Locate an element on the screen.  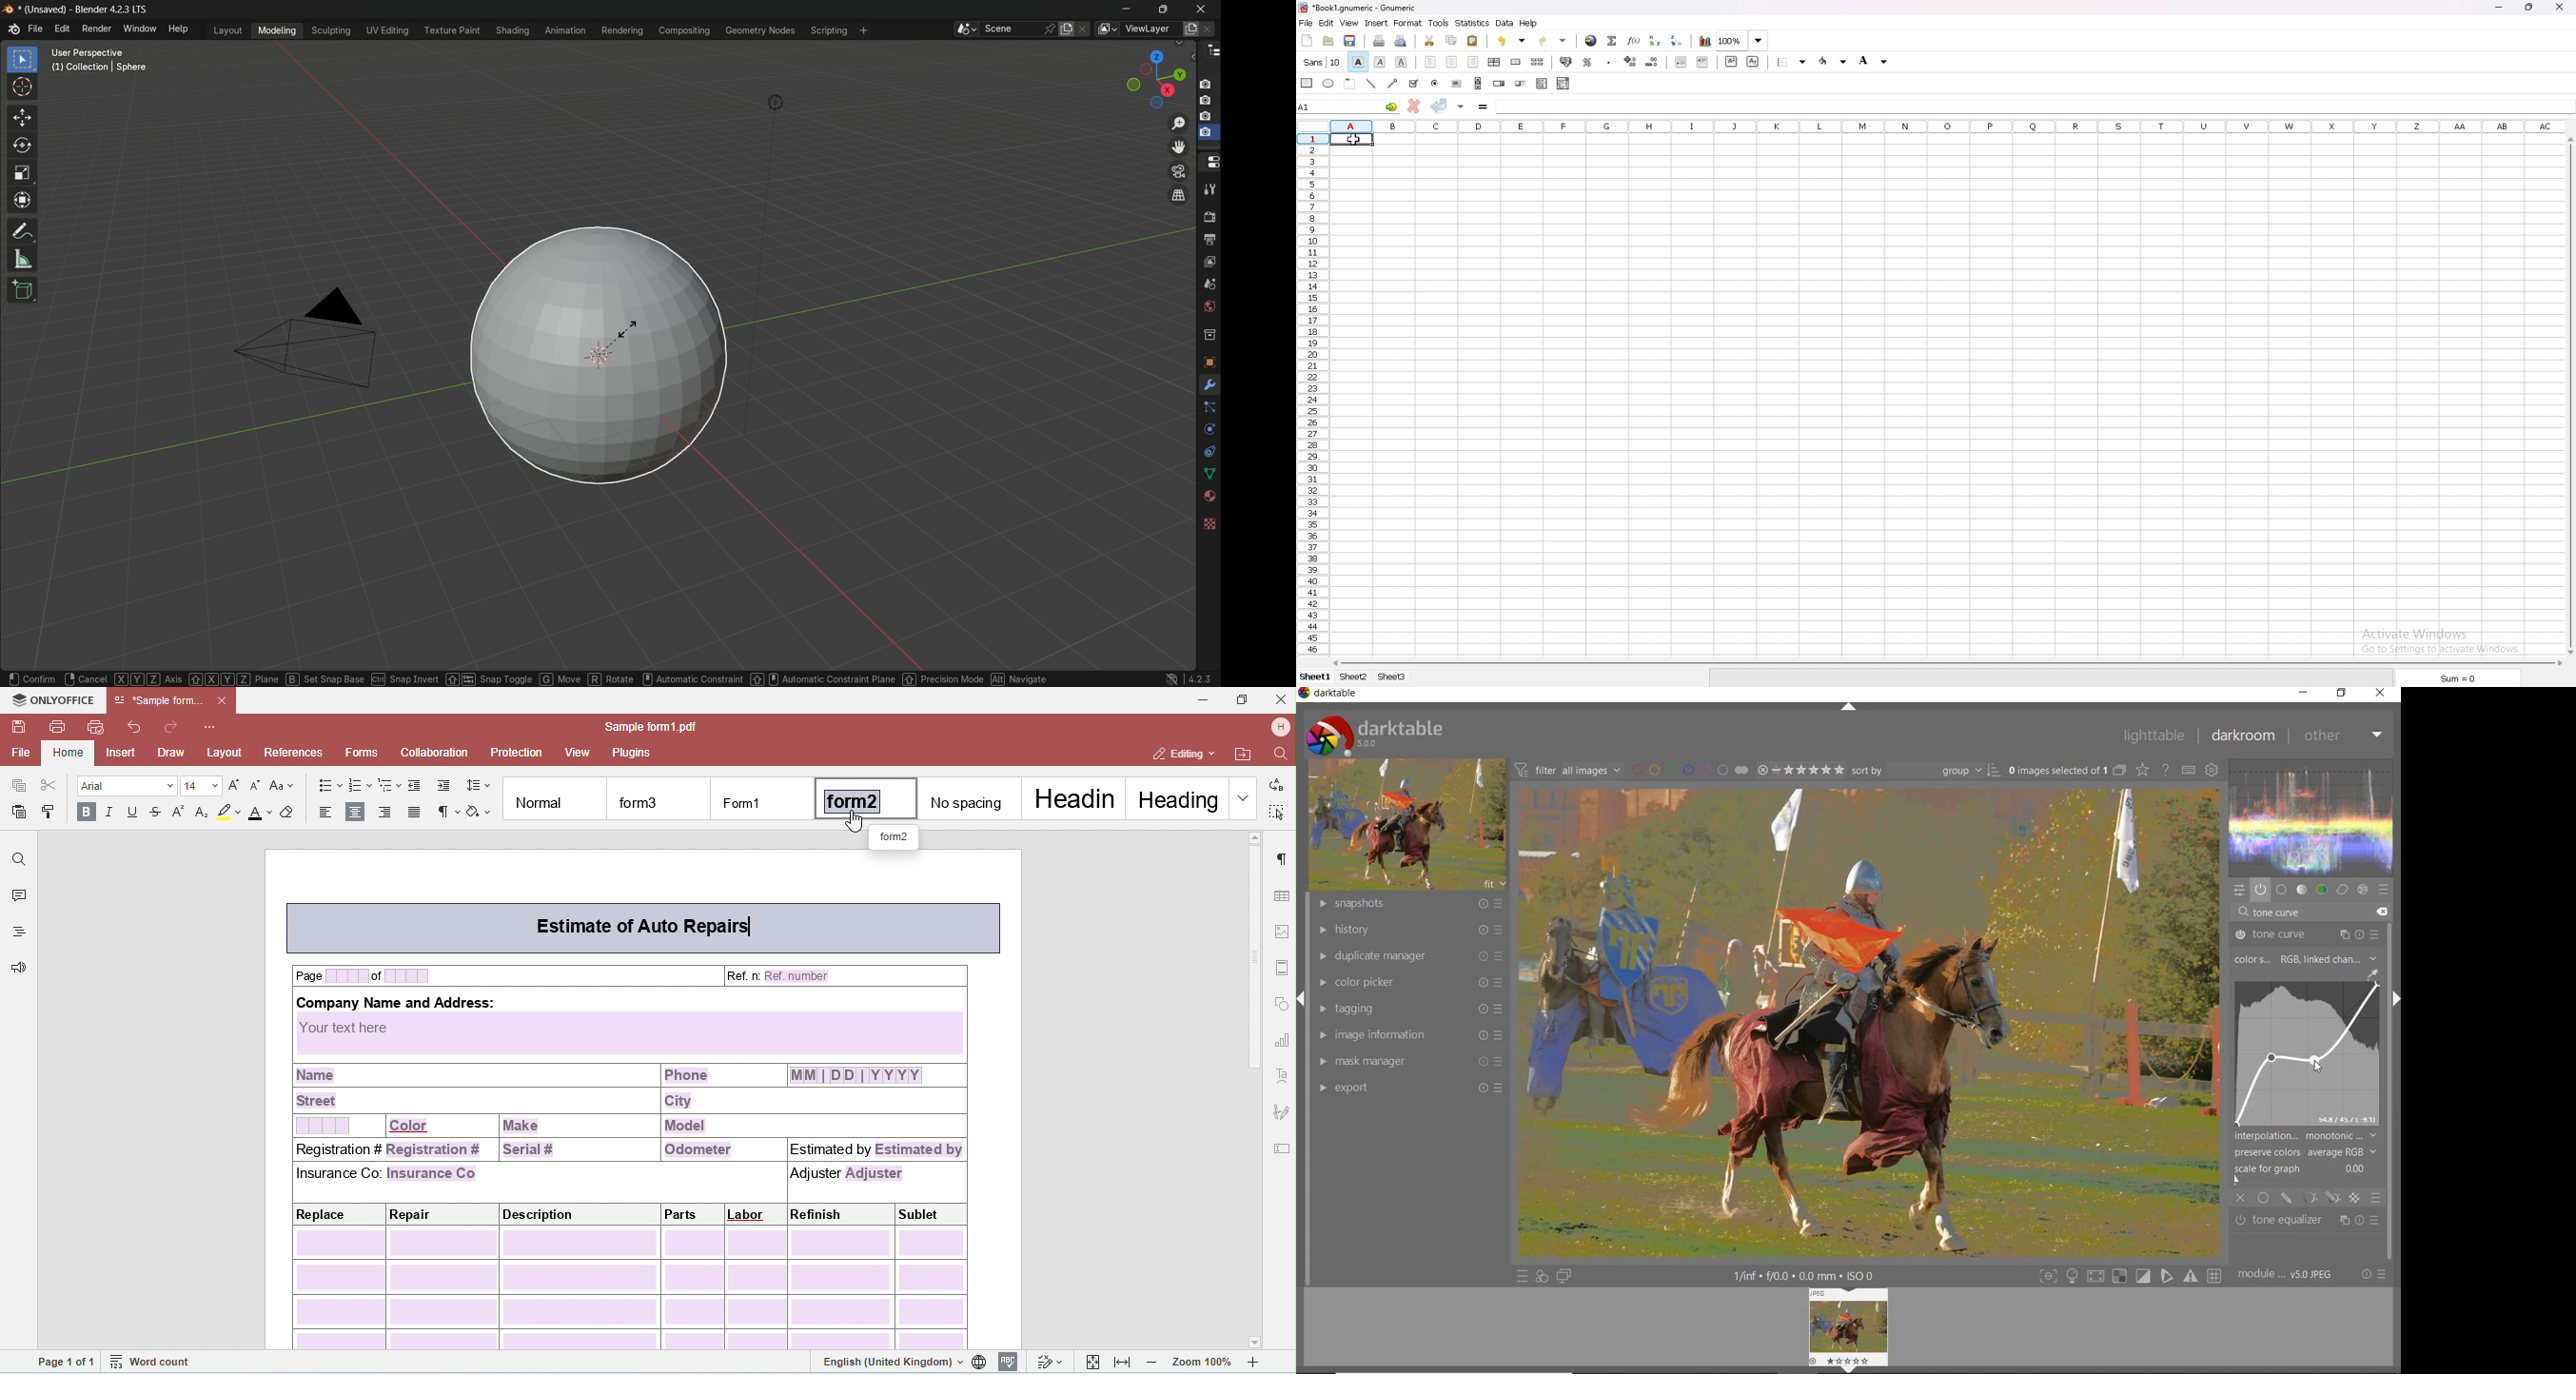
view layer is located at coordinates (1209, 263).